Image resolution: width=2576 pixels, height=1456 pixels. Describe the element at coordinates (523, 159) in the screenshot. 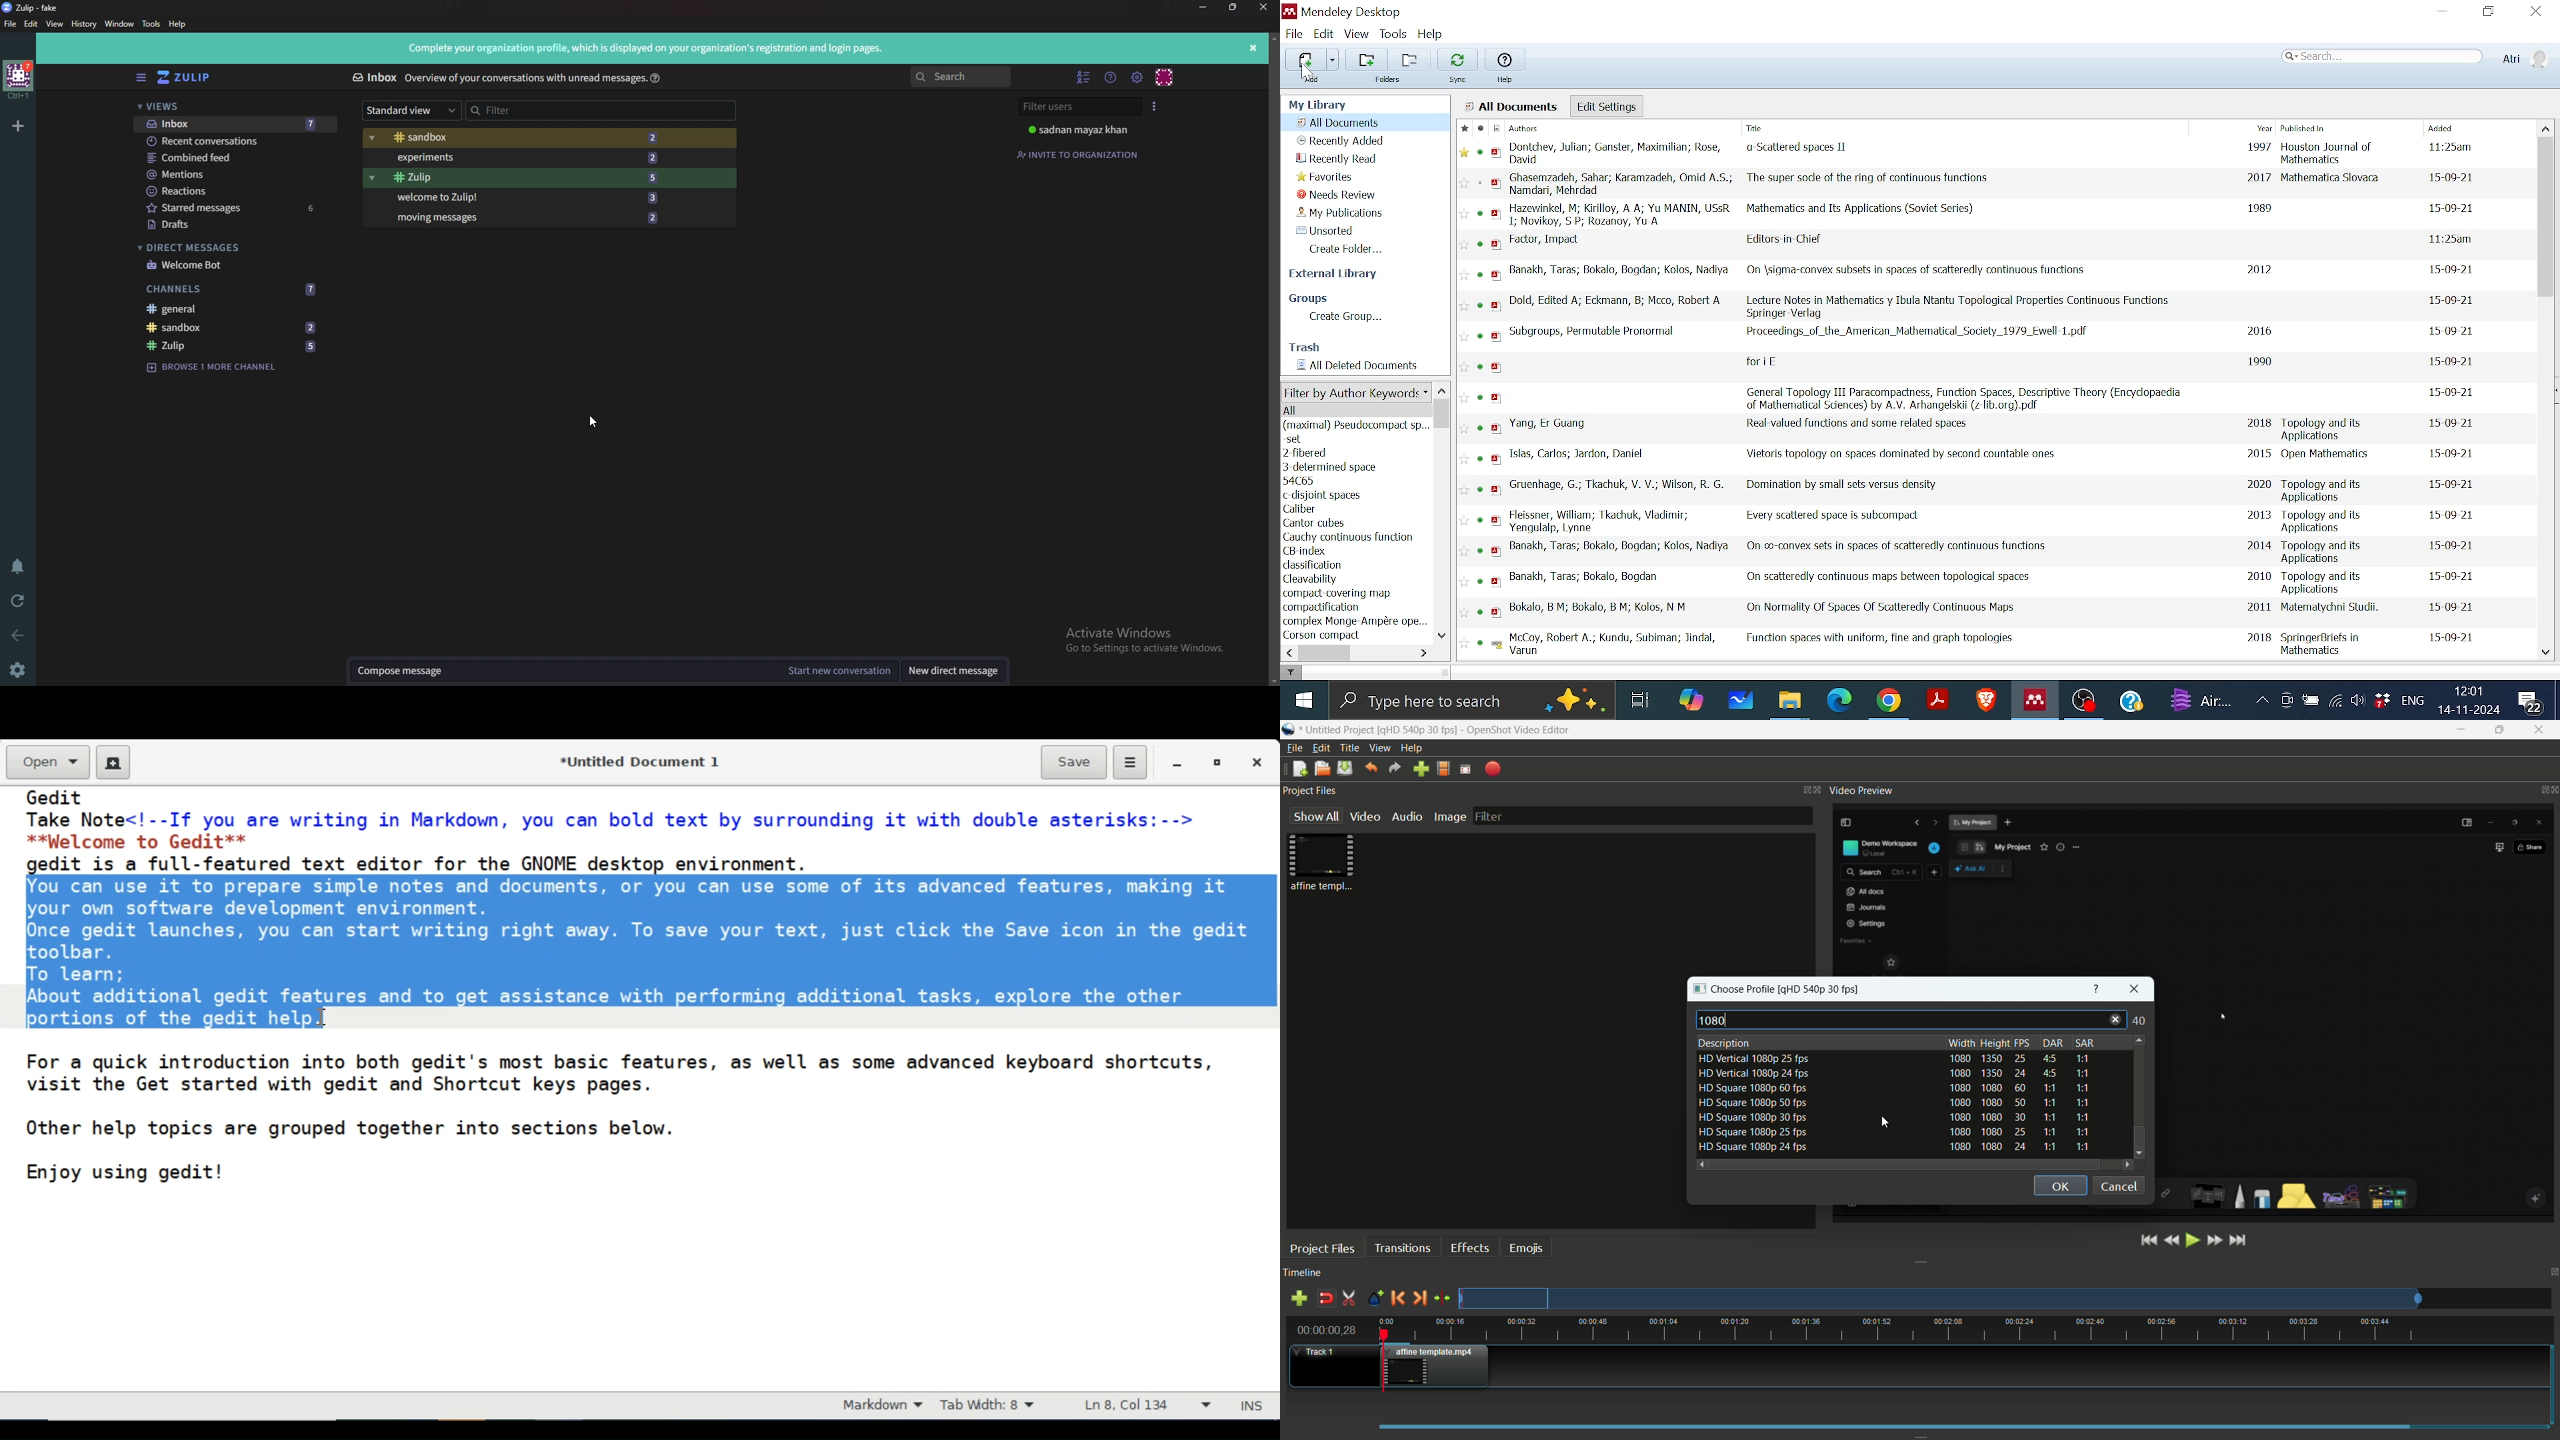

I see `Experiments` at that location.